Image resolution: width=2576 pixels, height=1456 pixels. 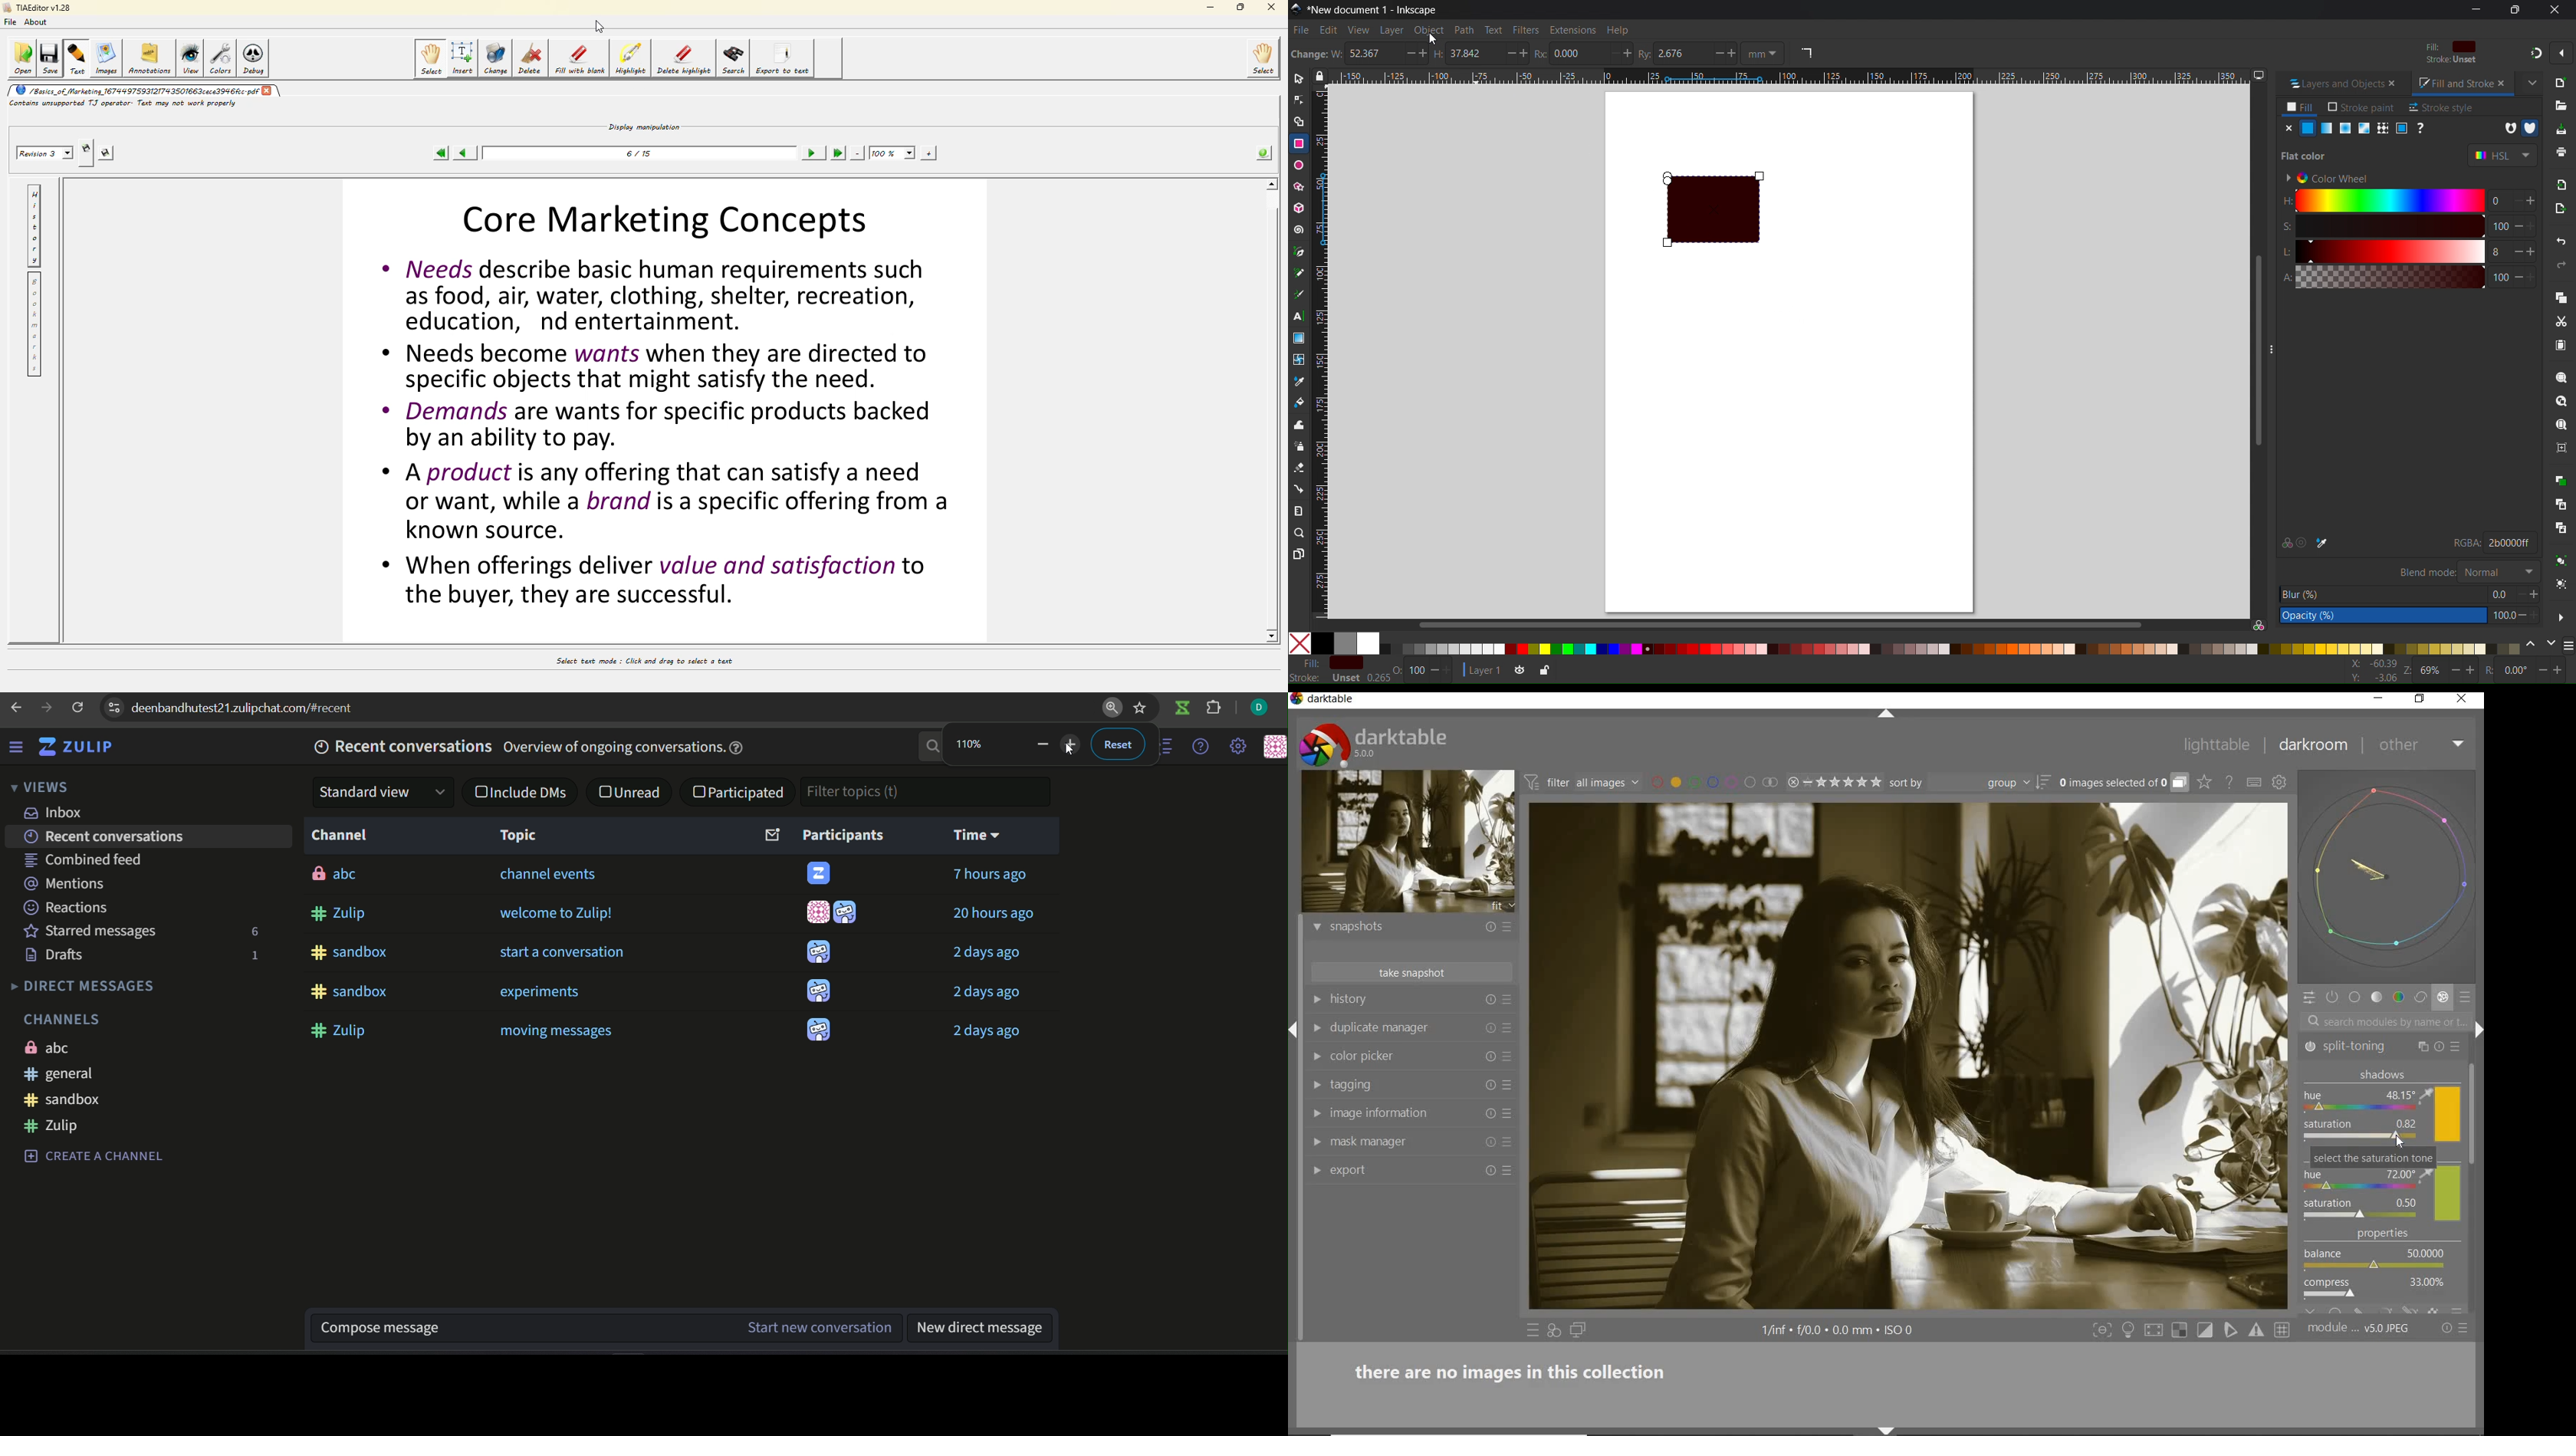 What do you see at coordinates (2287, 128) in the screenshot?
I see `Close` at bounding box center [2287, 128].